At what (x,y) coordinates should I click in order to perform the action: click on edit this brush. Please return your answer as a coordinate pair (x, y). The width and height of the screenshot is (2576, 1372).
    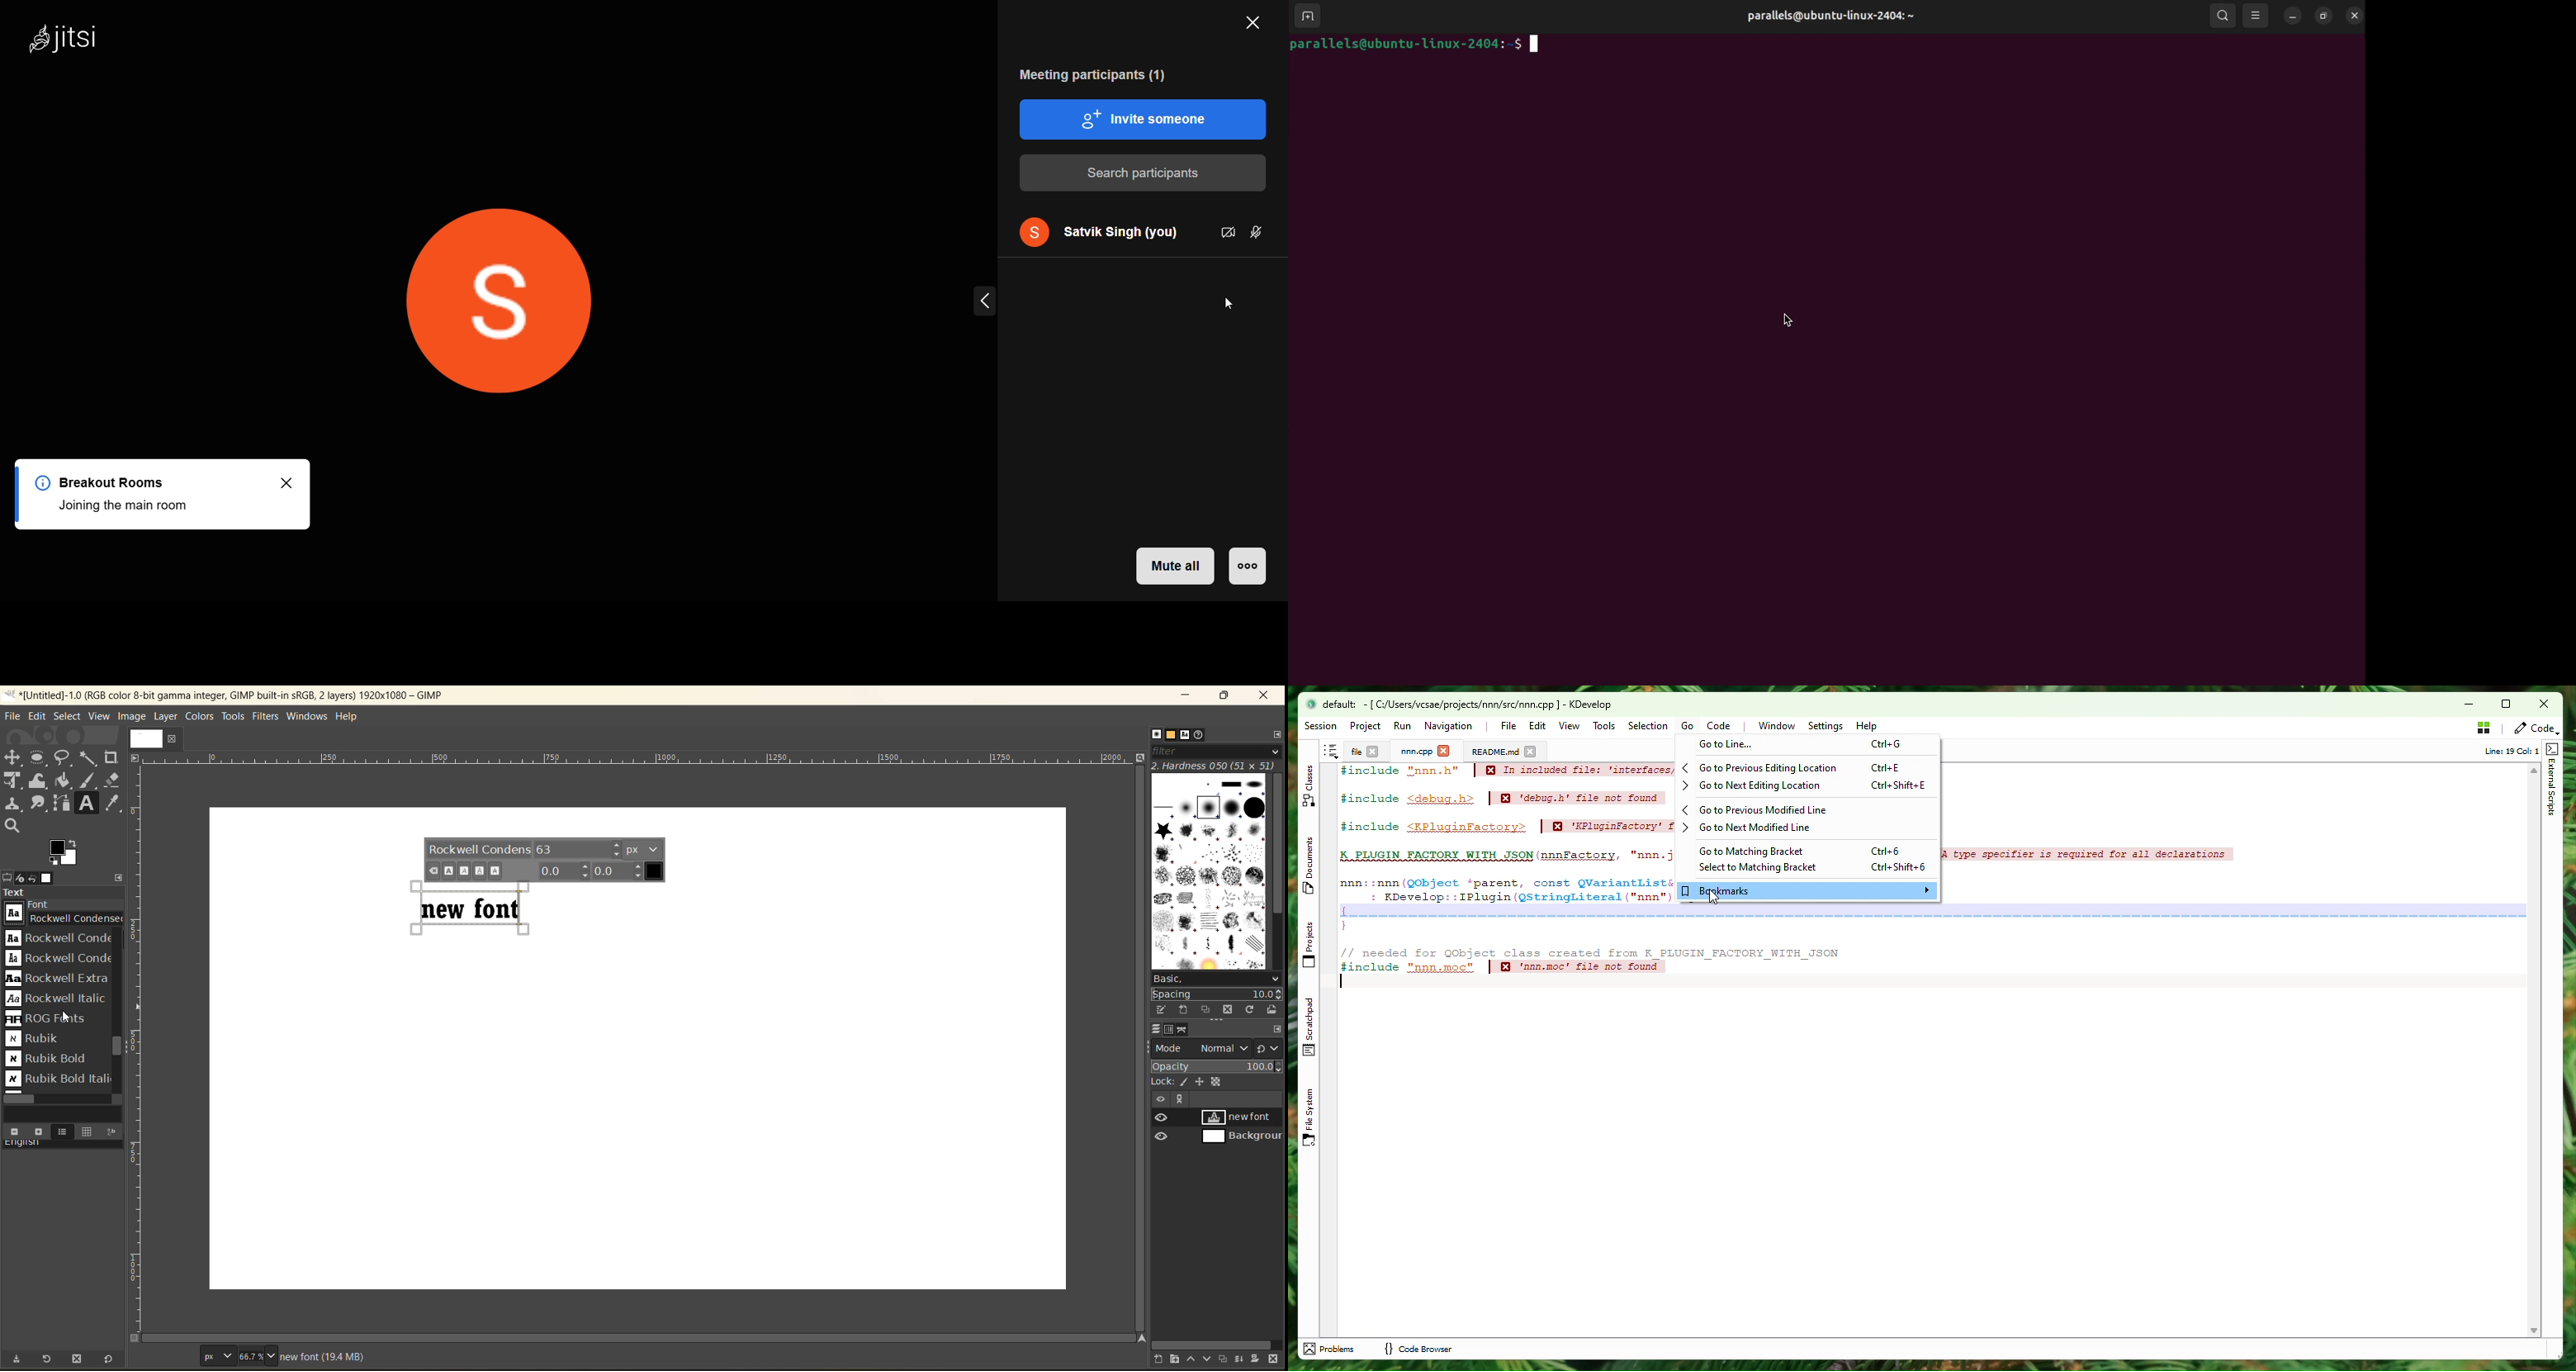
    Looking at the image, I should click on (1161, 1010).